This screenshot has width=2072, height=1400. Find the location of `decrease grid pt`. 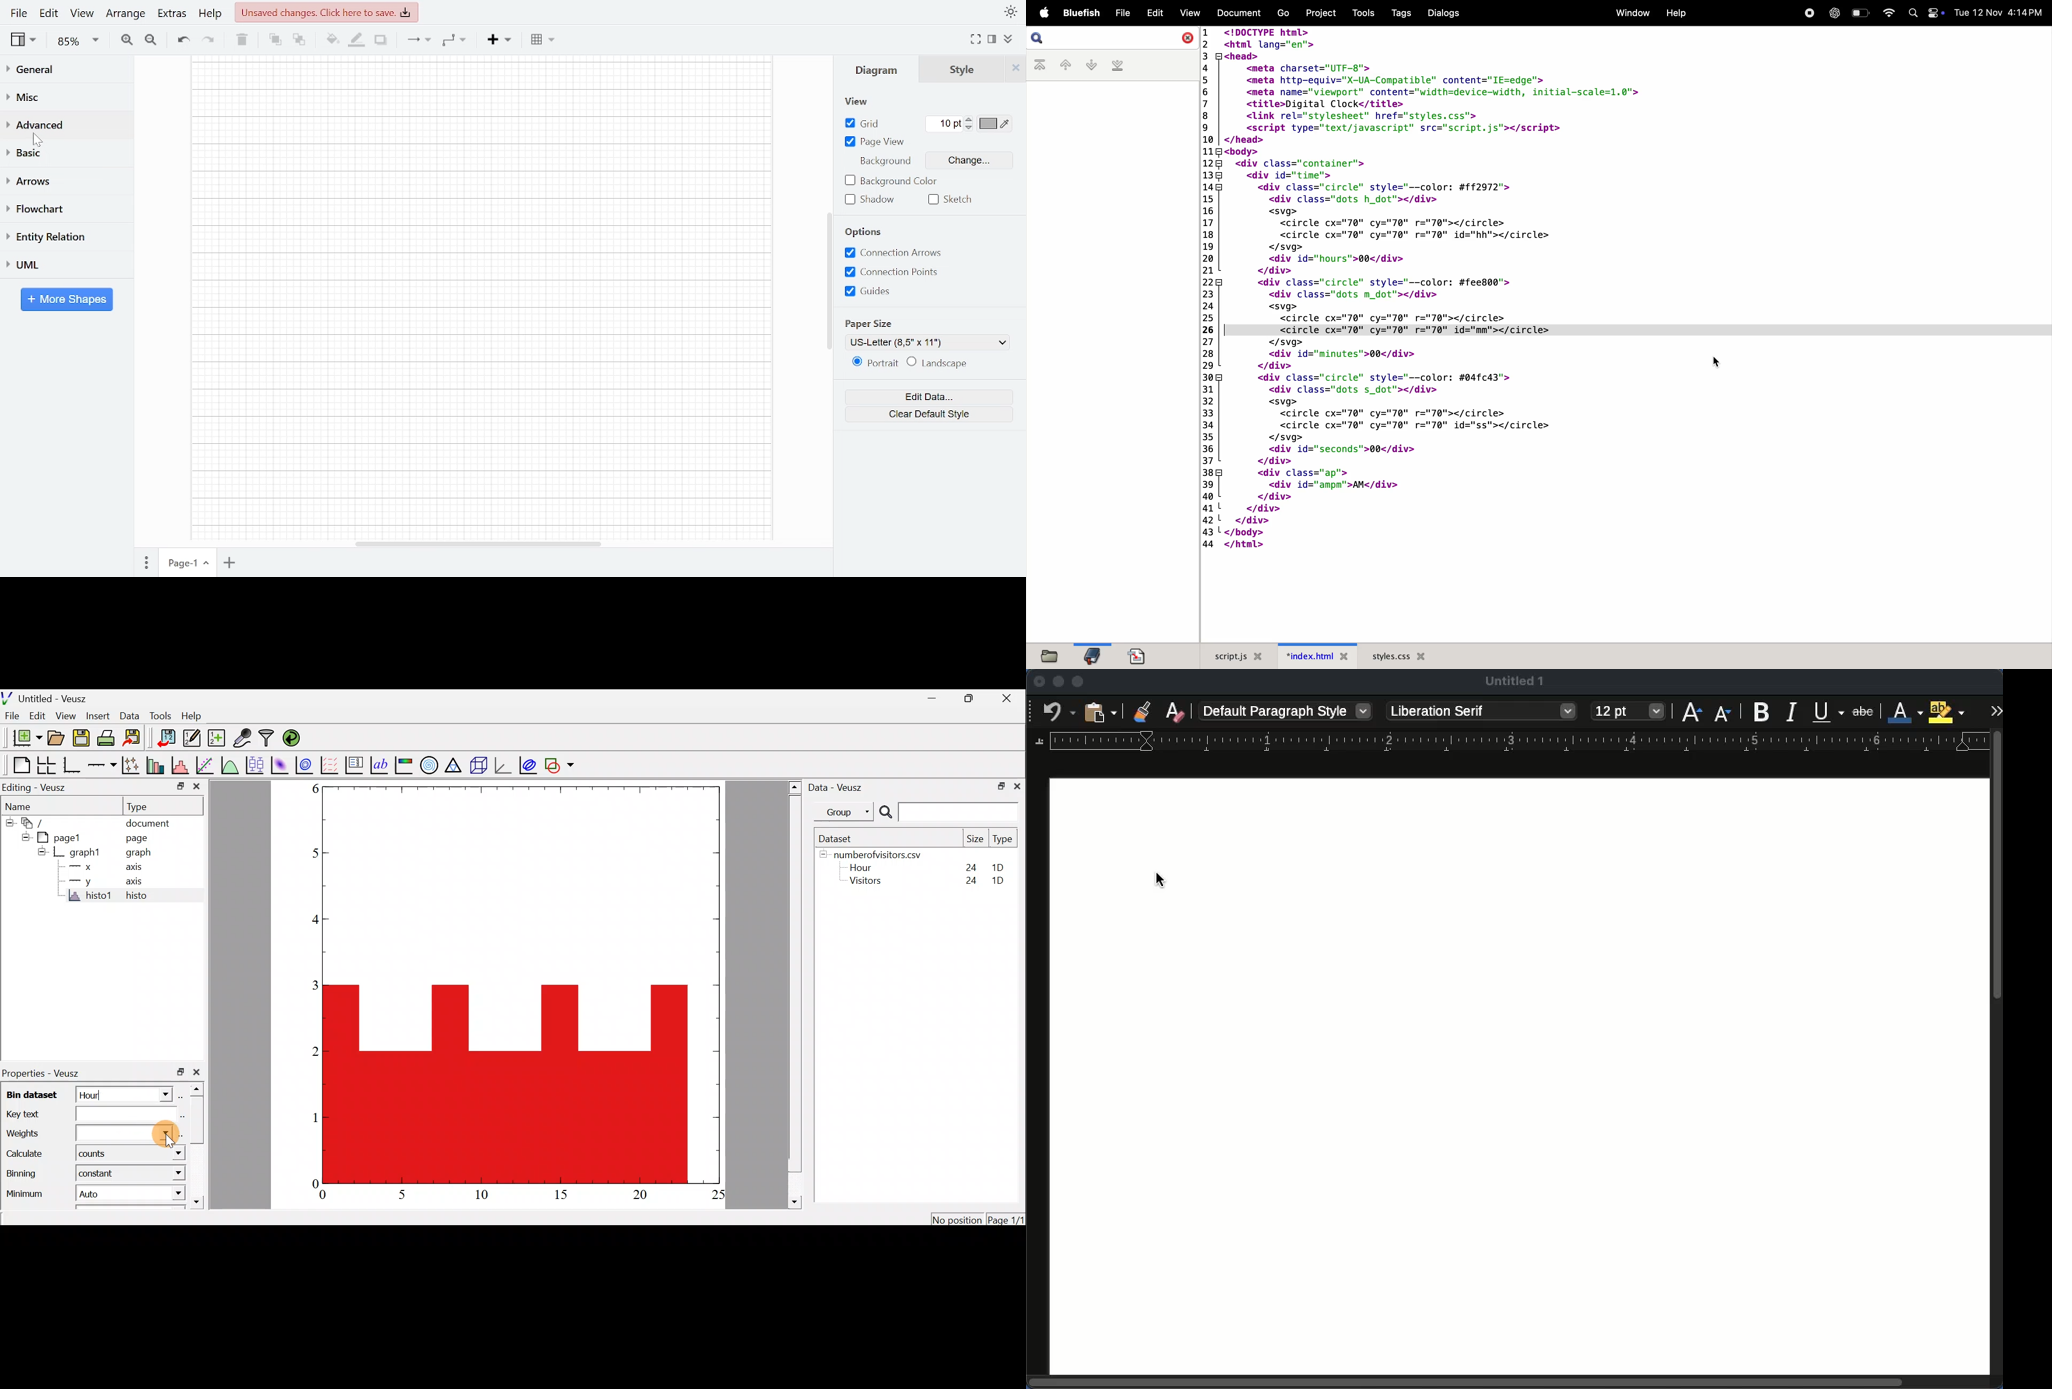

decrease grid pt is located at coordinates (971, 127).